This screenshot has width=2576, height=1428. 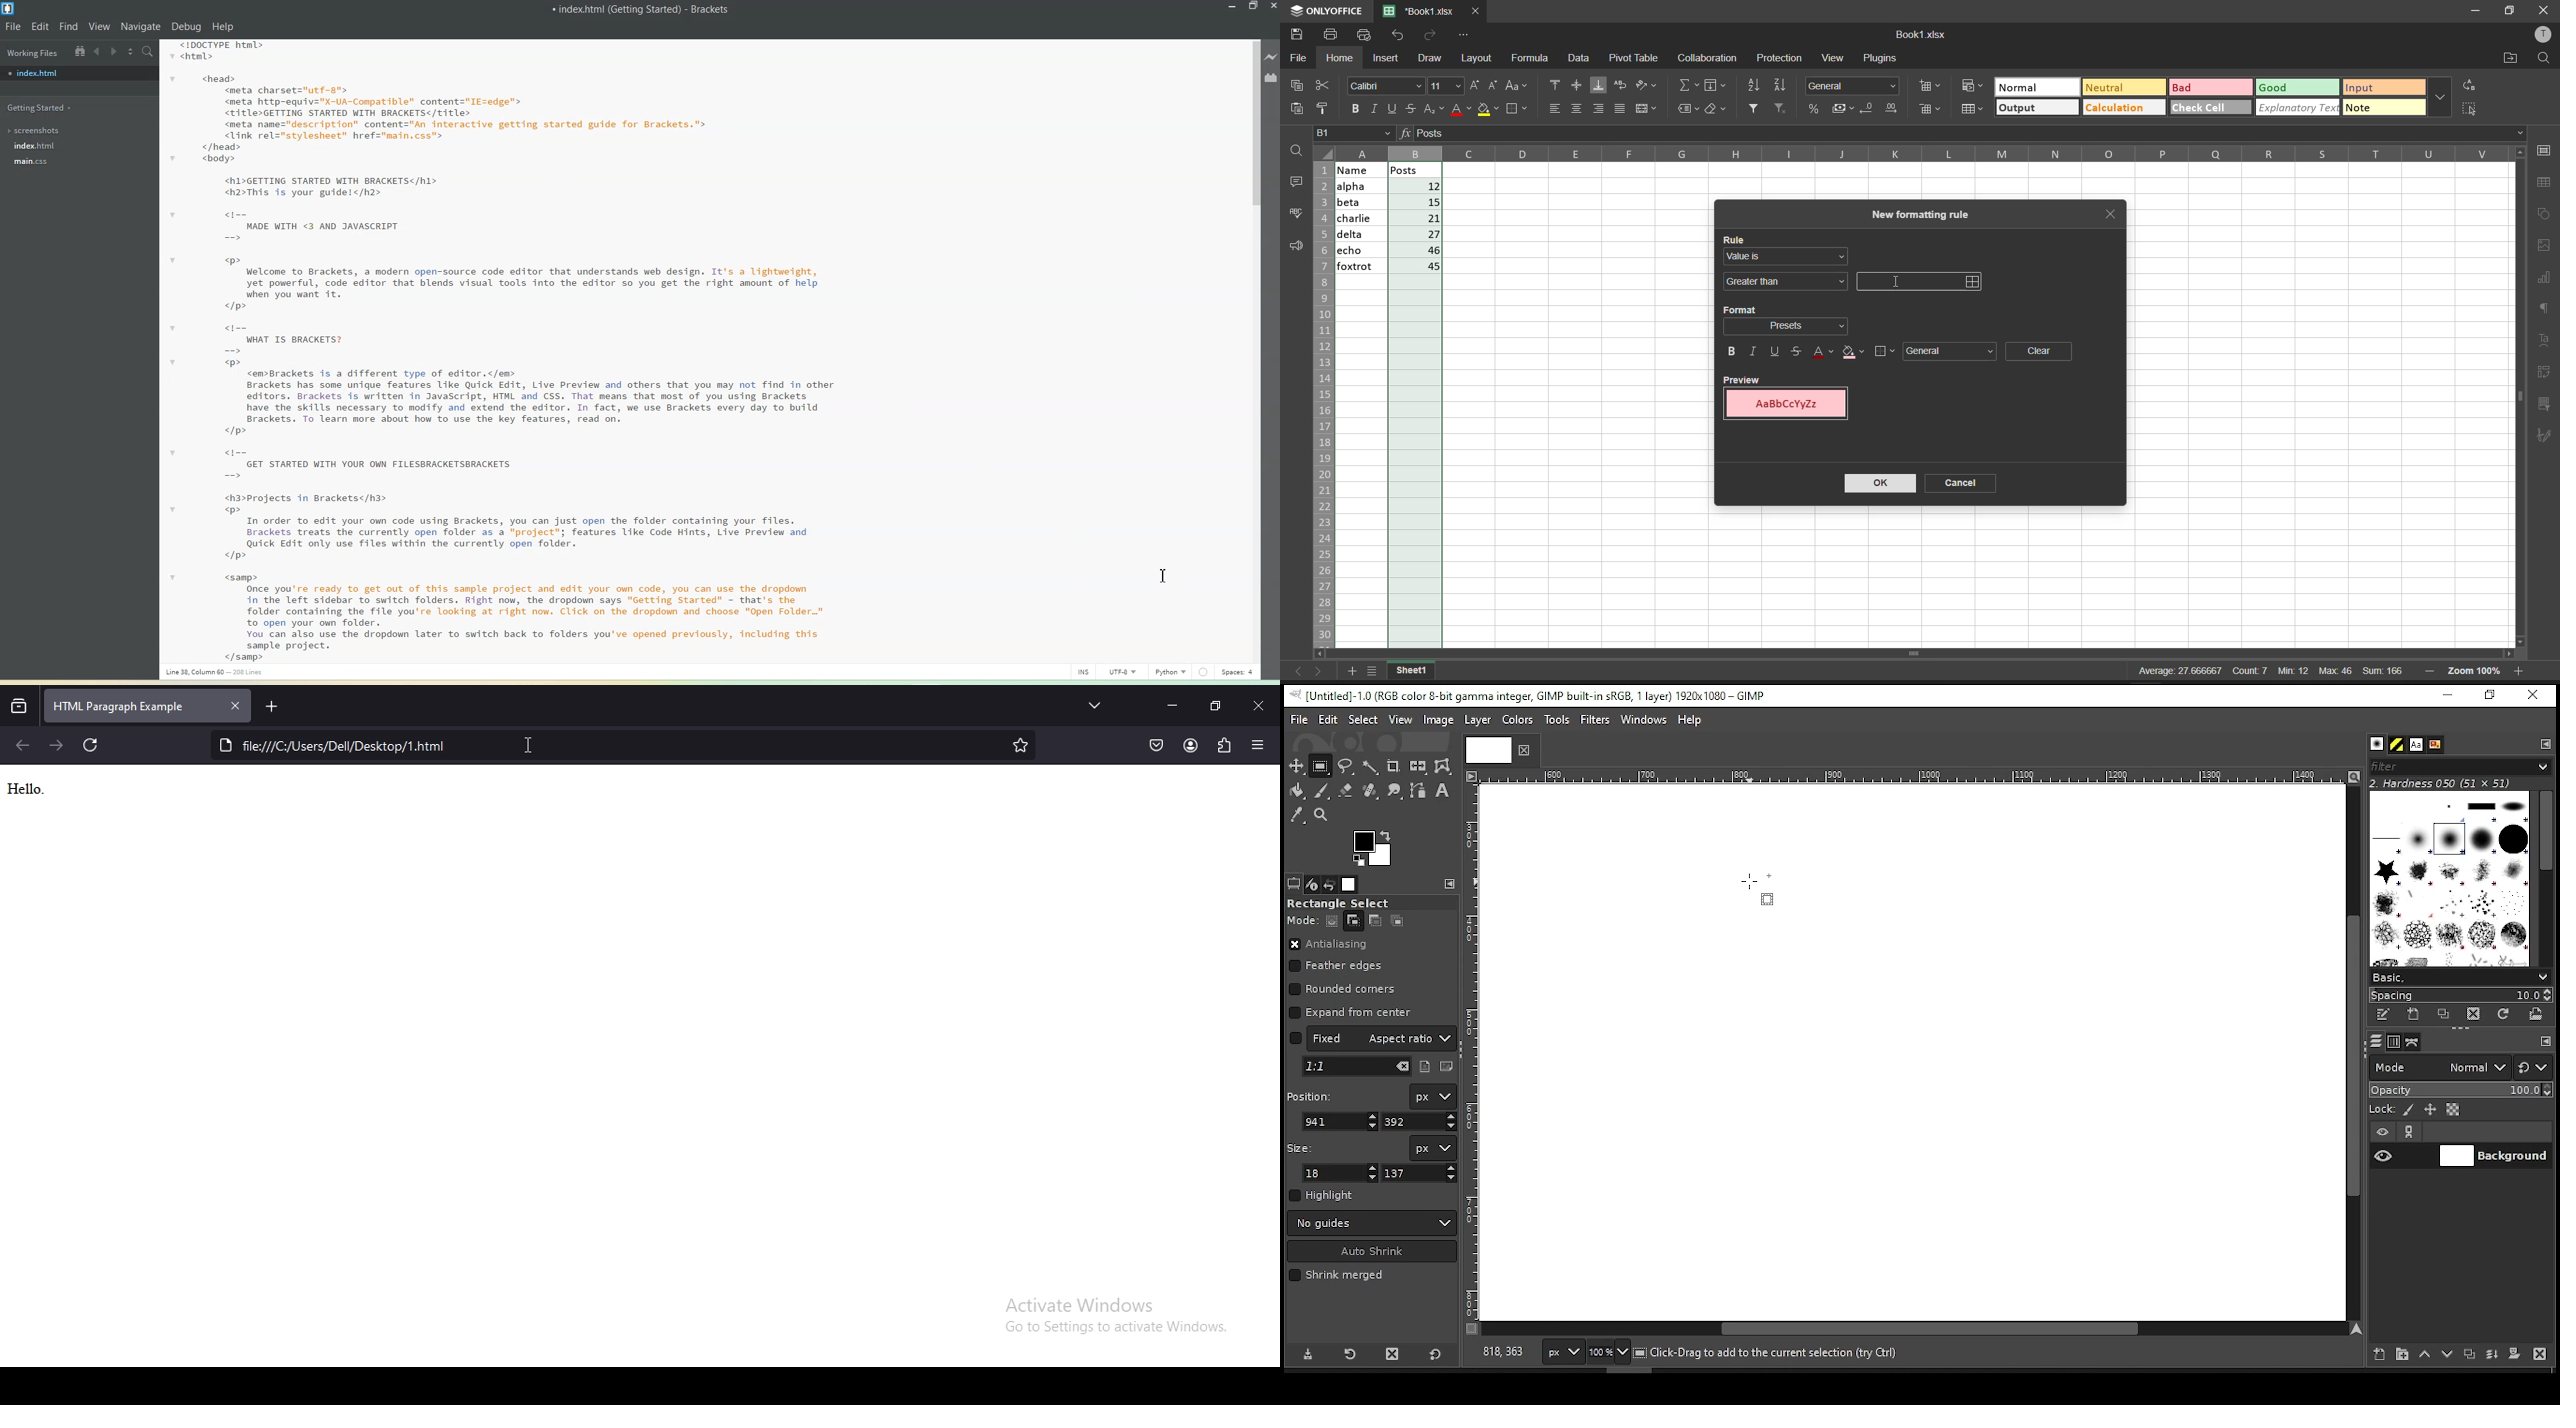 What do you see at coordinates (1272, 55) in the screenshot?
I see `Live preview` at bounding box center [1272, 55].